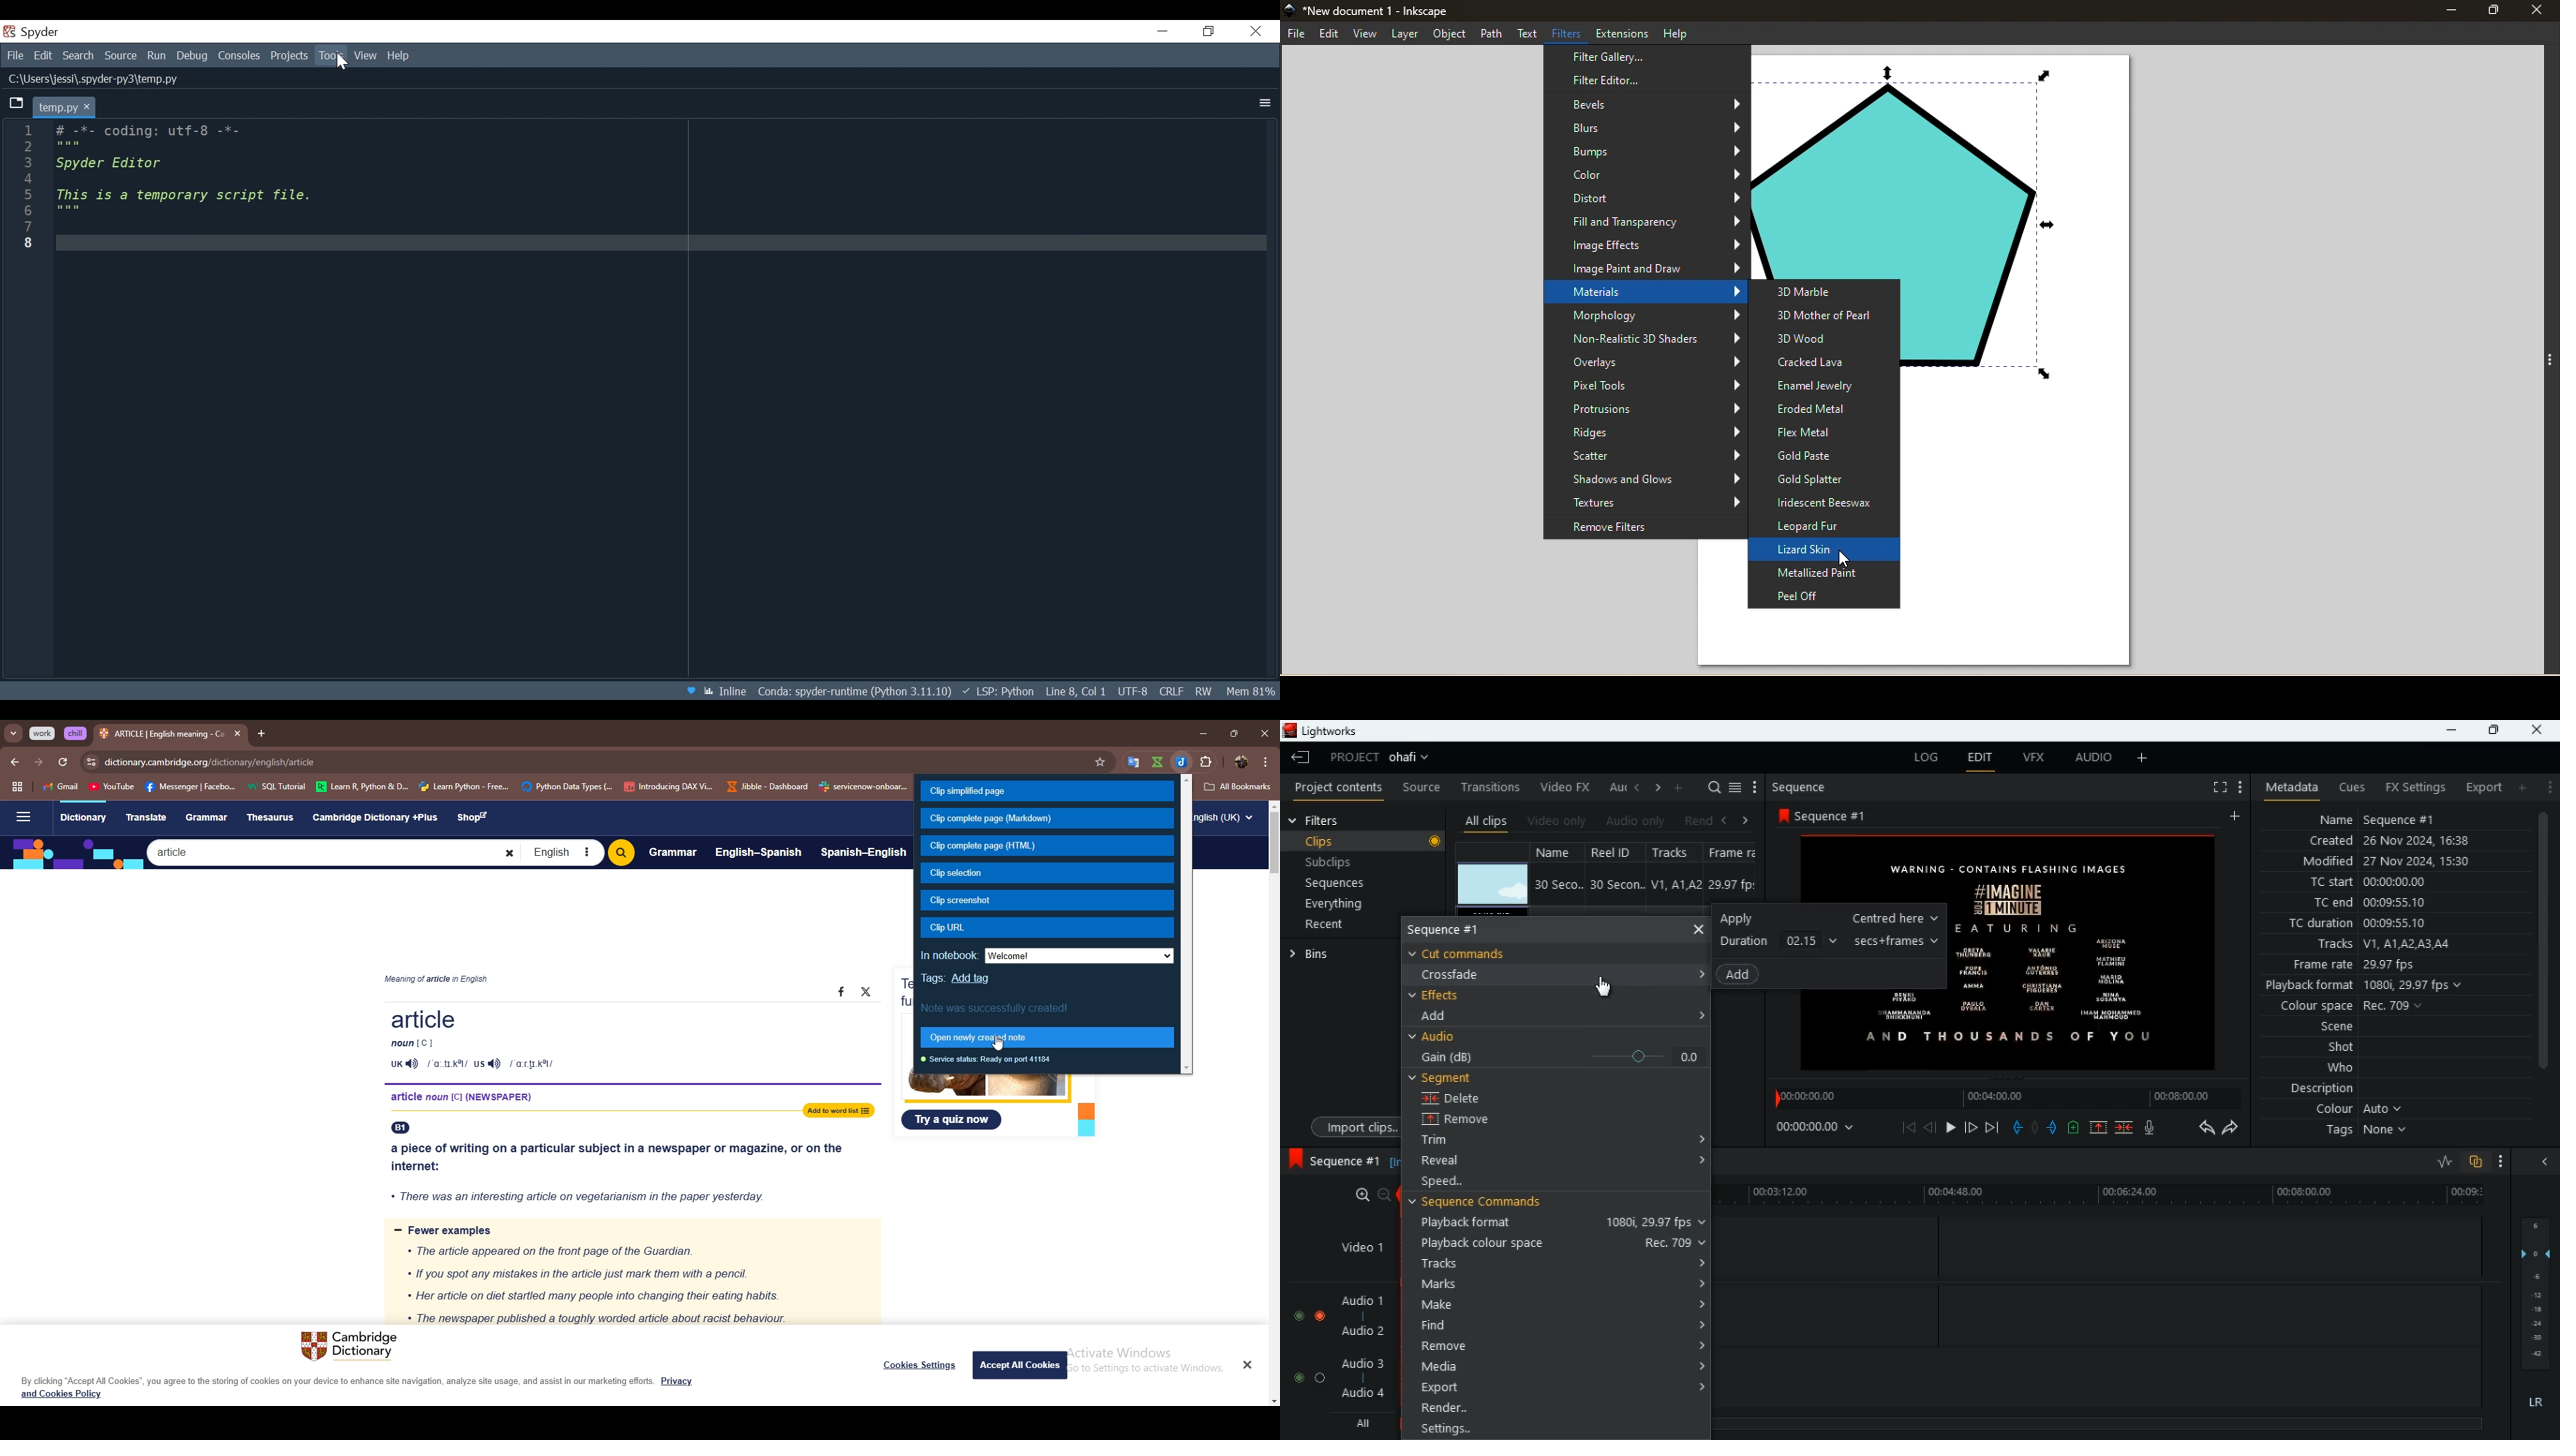 The image size is (2576, 1456). What do you see at coordinates (353, 1348) in the screenshot?
I see ` Cambridge Dictionary` at bounding box center [353, 1348].